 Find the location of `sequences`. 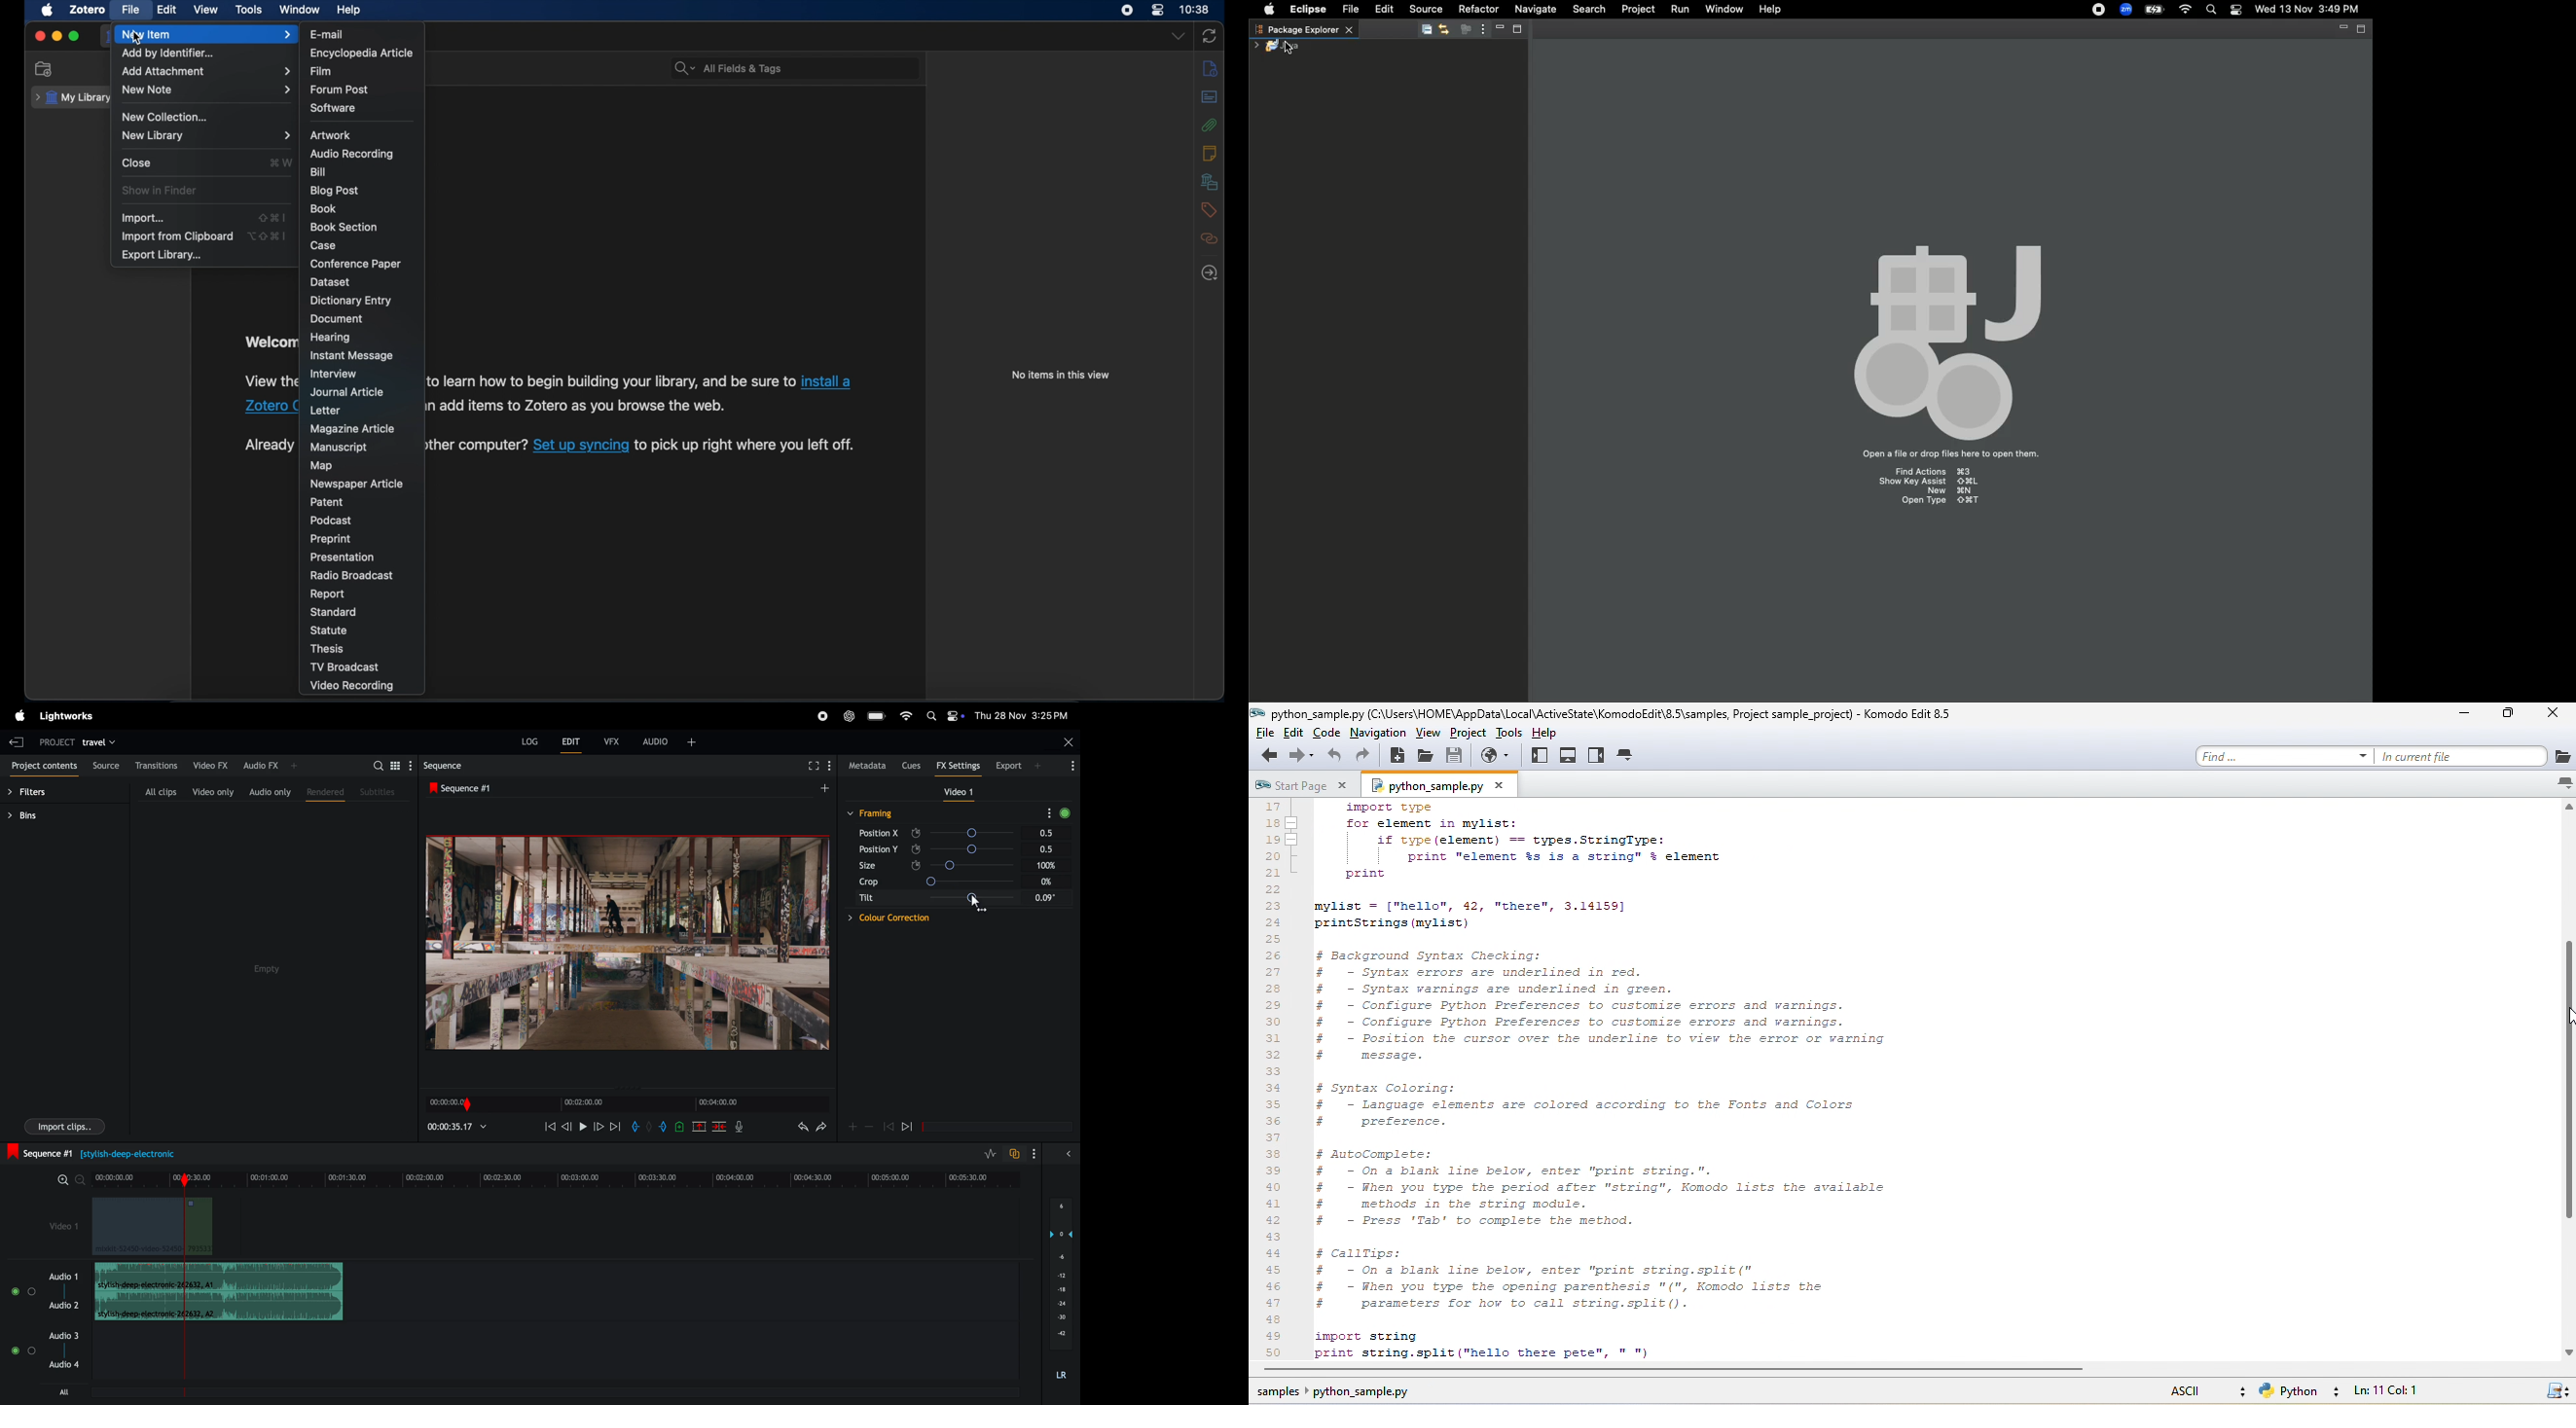

sequences is located at coordinates (448, 765).